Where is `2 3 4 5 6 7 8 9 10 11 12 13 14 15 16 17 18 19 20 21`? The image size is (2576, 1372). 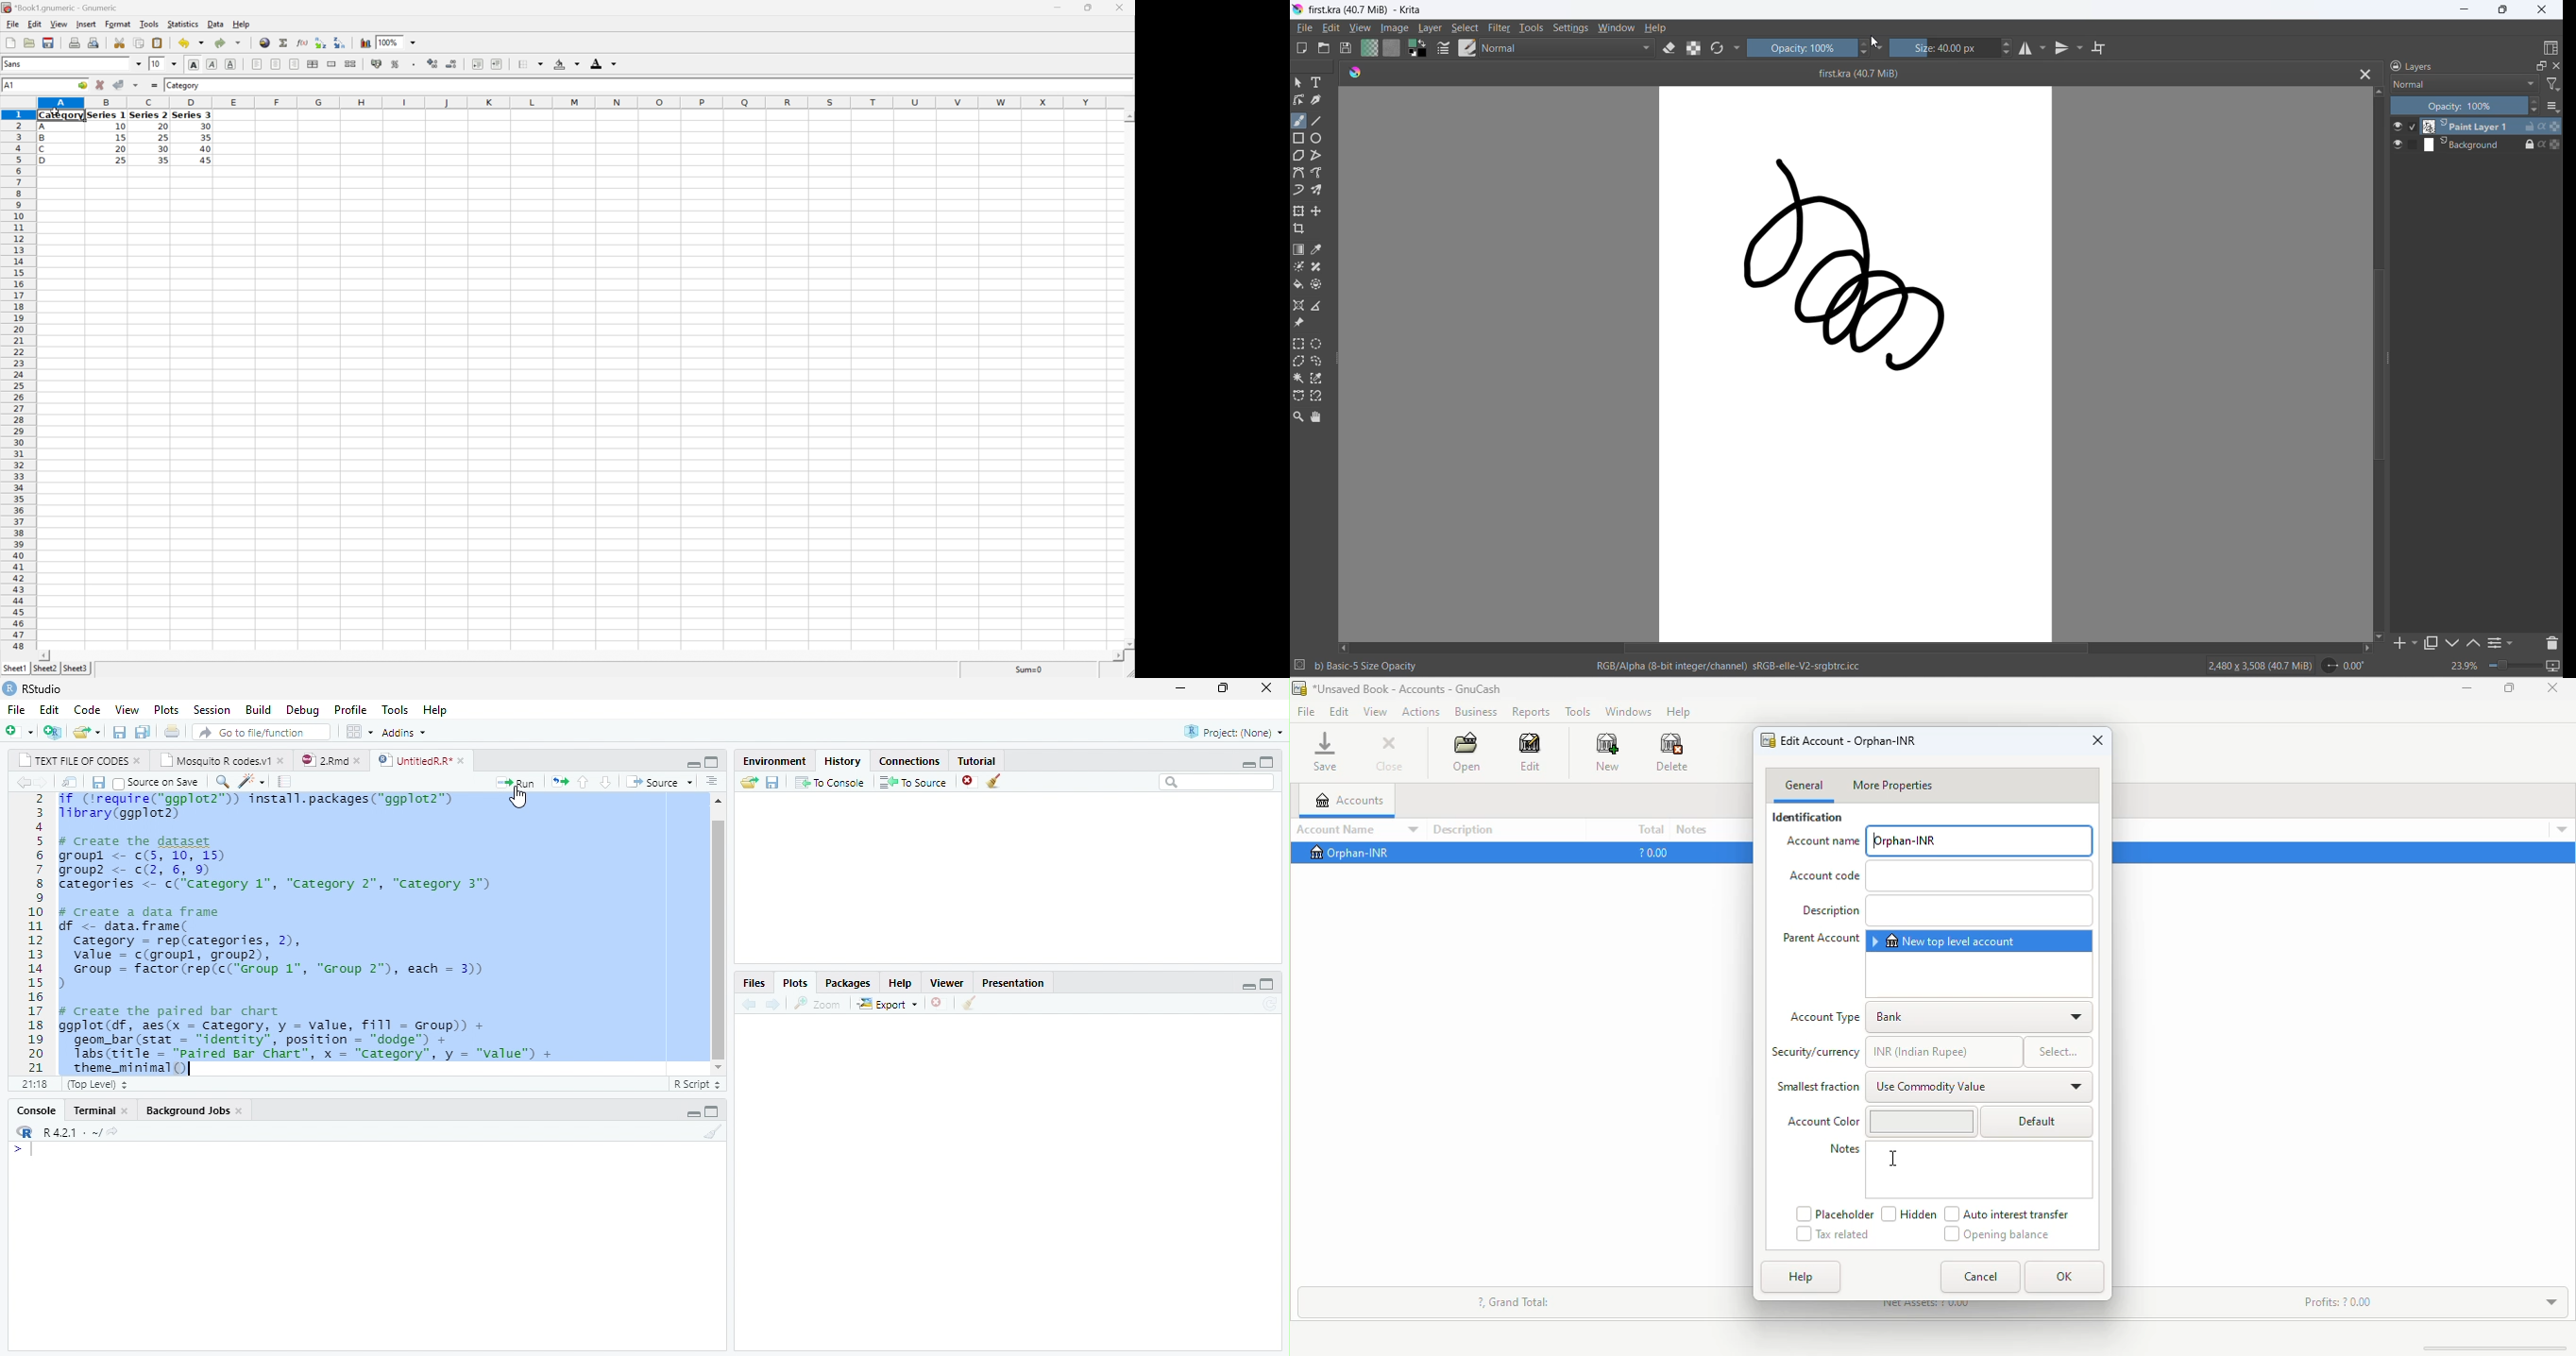 2 3 4 5 6 7 8 9 10 11 12 13 14 15 16 17 18 19 20 21 is located at coordinates (37, 933).